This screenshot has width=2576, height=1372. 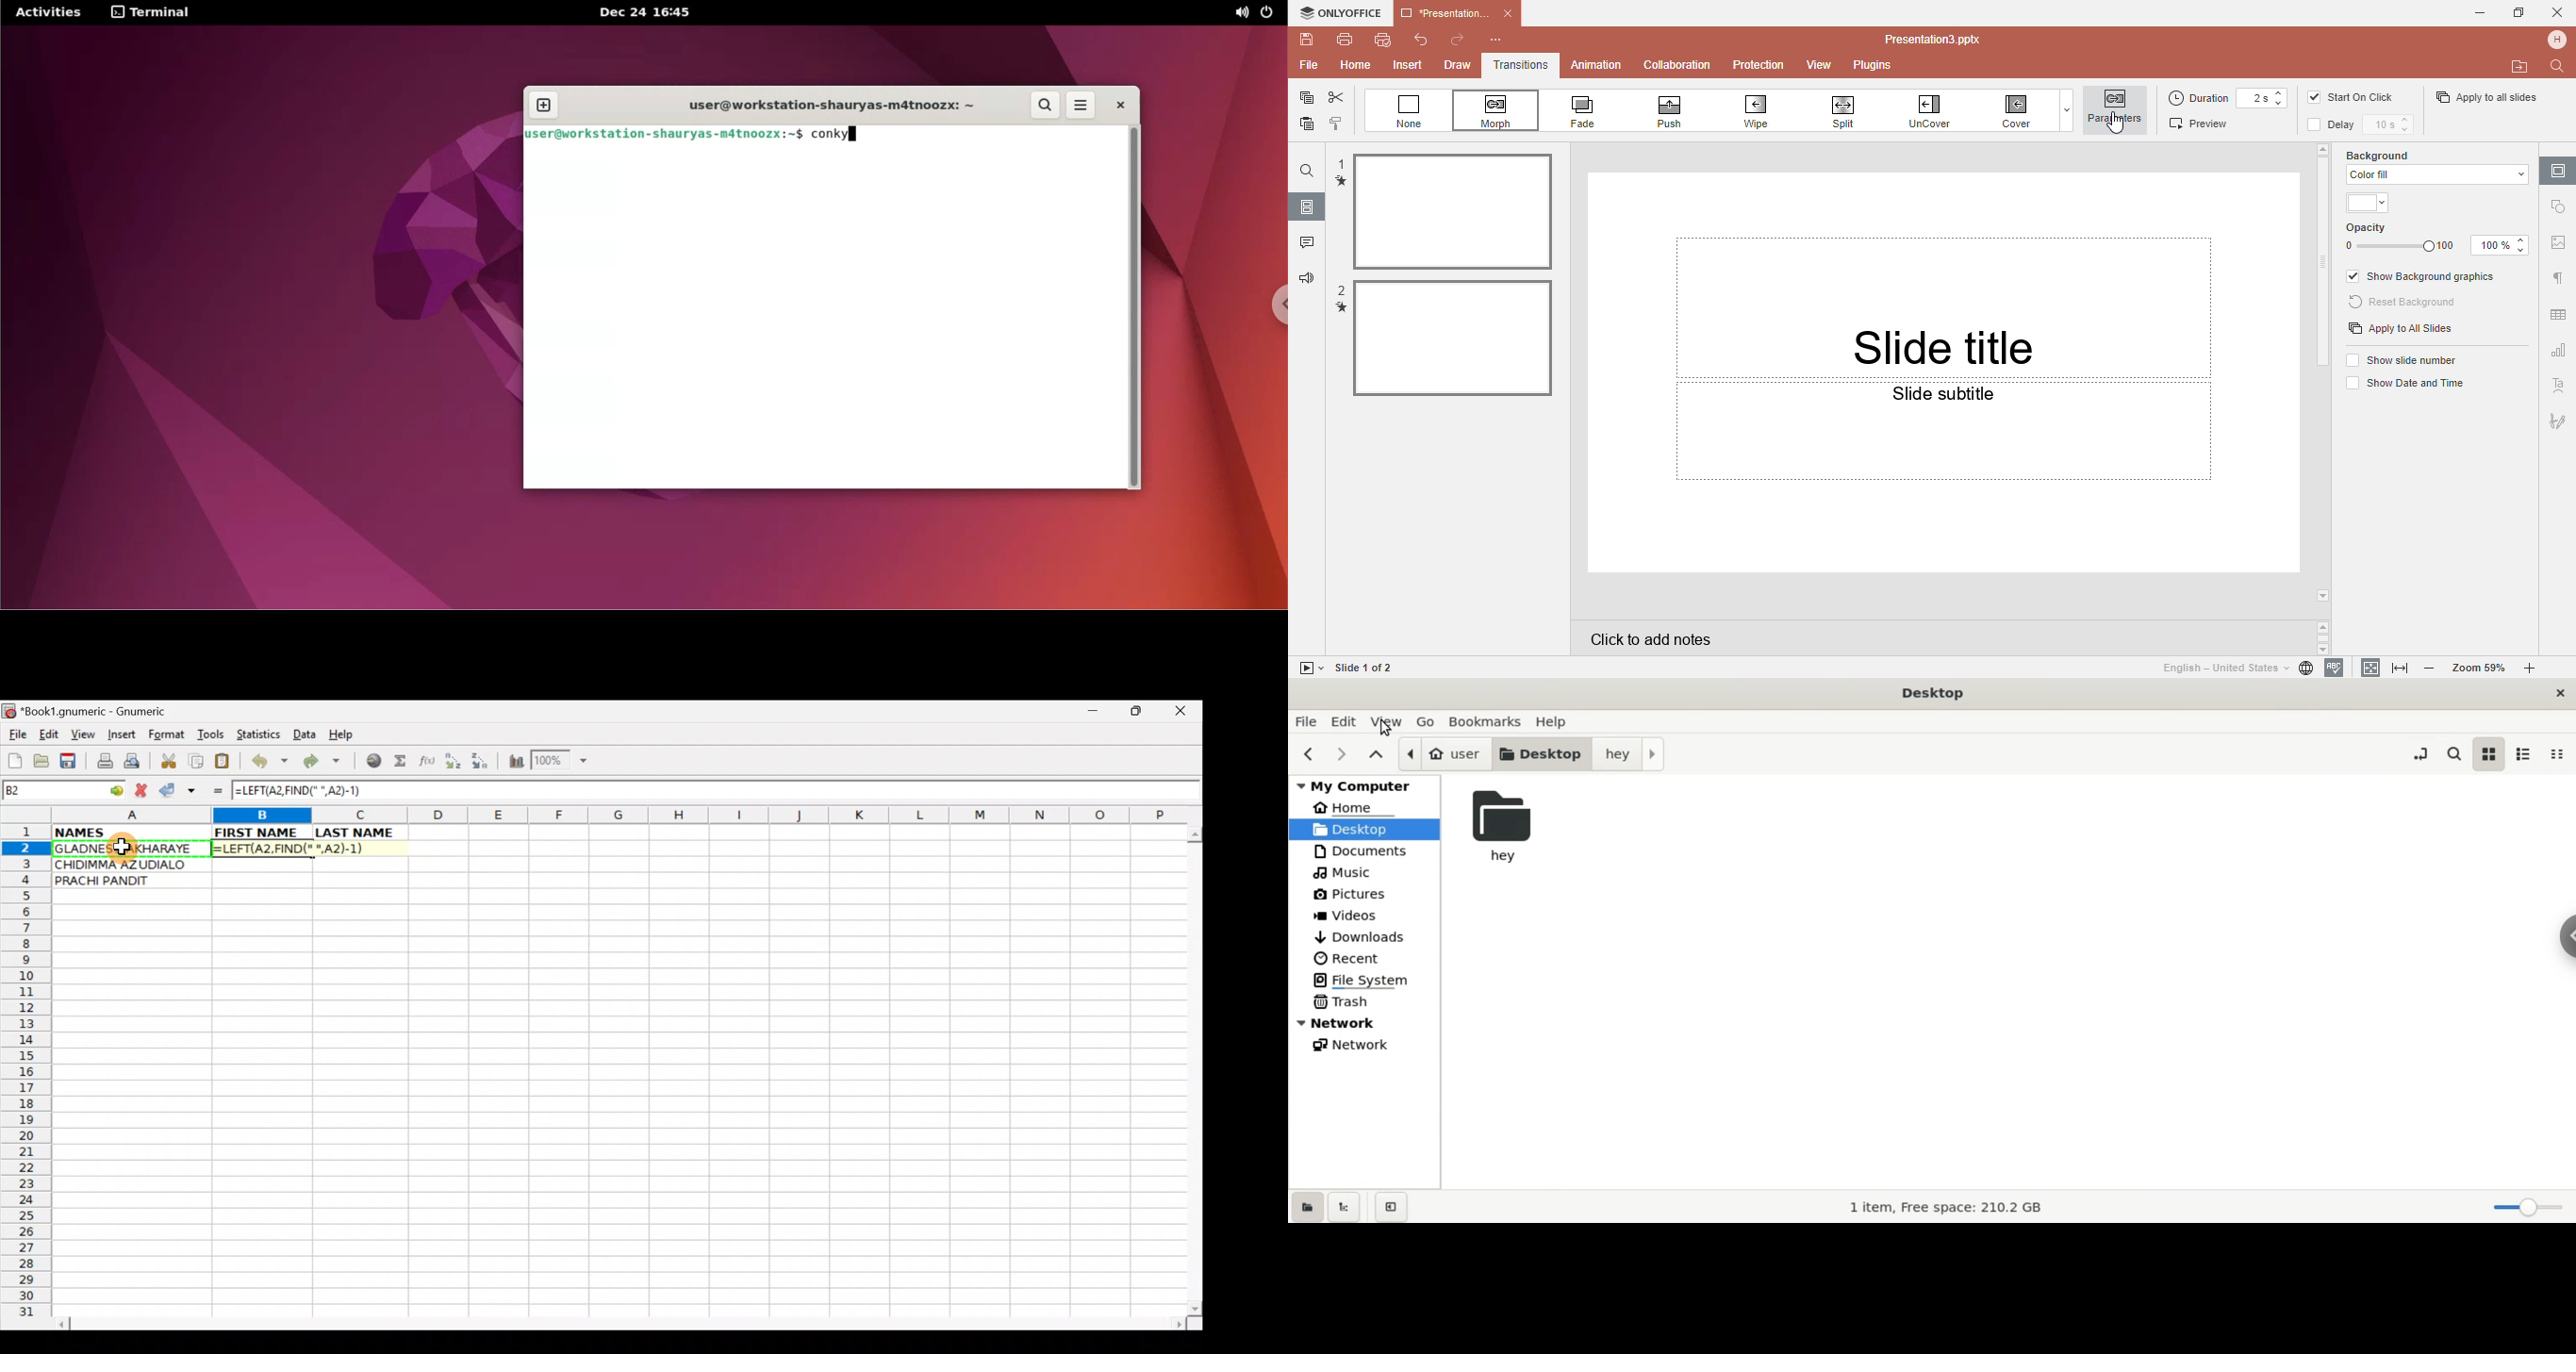 What do you see at coordinates (1308, 668) in the screenshot?
I see `Start slide show` at bounding box center [1308, 668].